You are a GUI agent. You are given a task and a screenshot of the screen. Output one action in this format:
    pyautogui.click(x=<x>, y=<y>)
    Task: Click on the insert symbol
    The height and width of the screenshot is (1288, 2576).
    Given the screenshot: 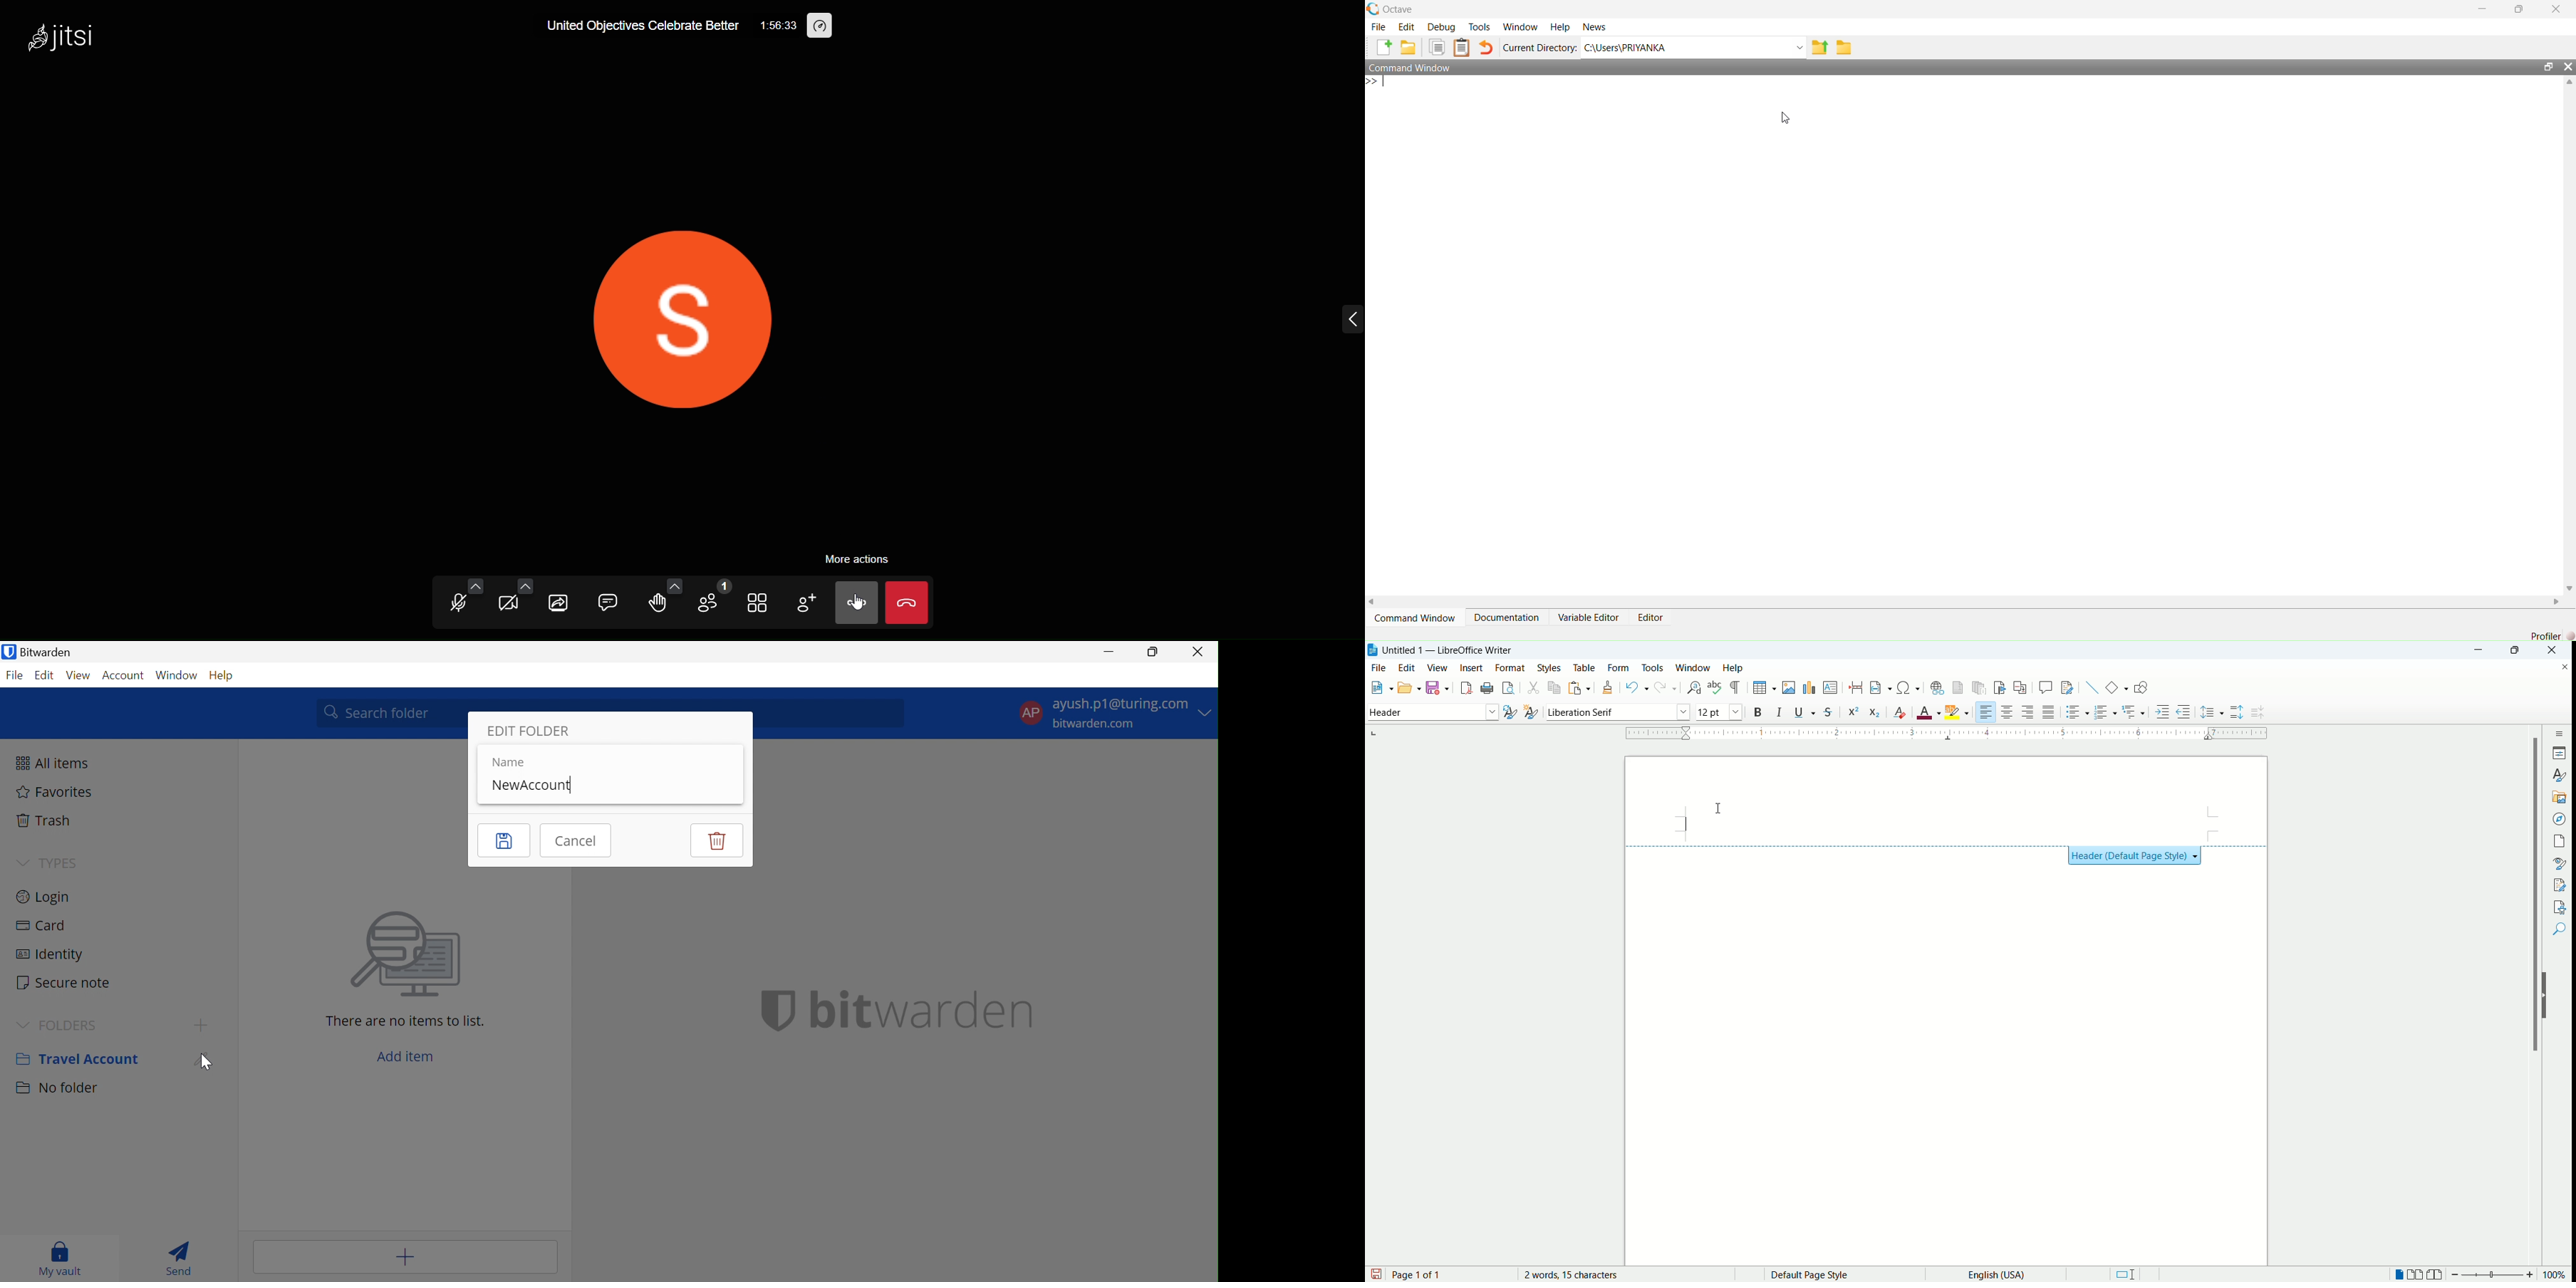 What is the action you would take?
    pyautogui.click(x=1908, y=687)
    